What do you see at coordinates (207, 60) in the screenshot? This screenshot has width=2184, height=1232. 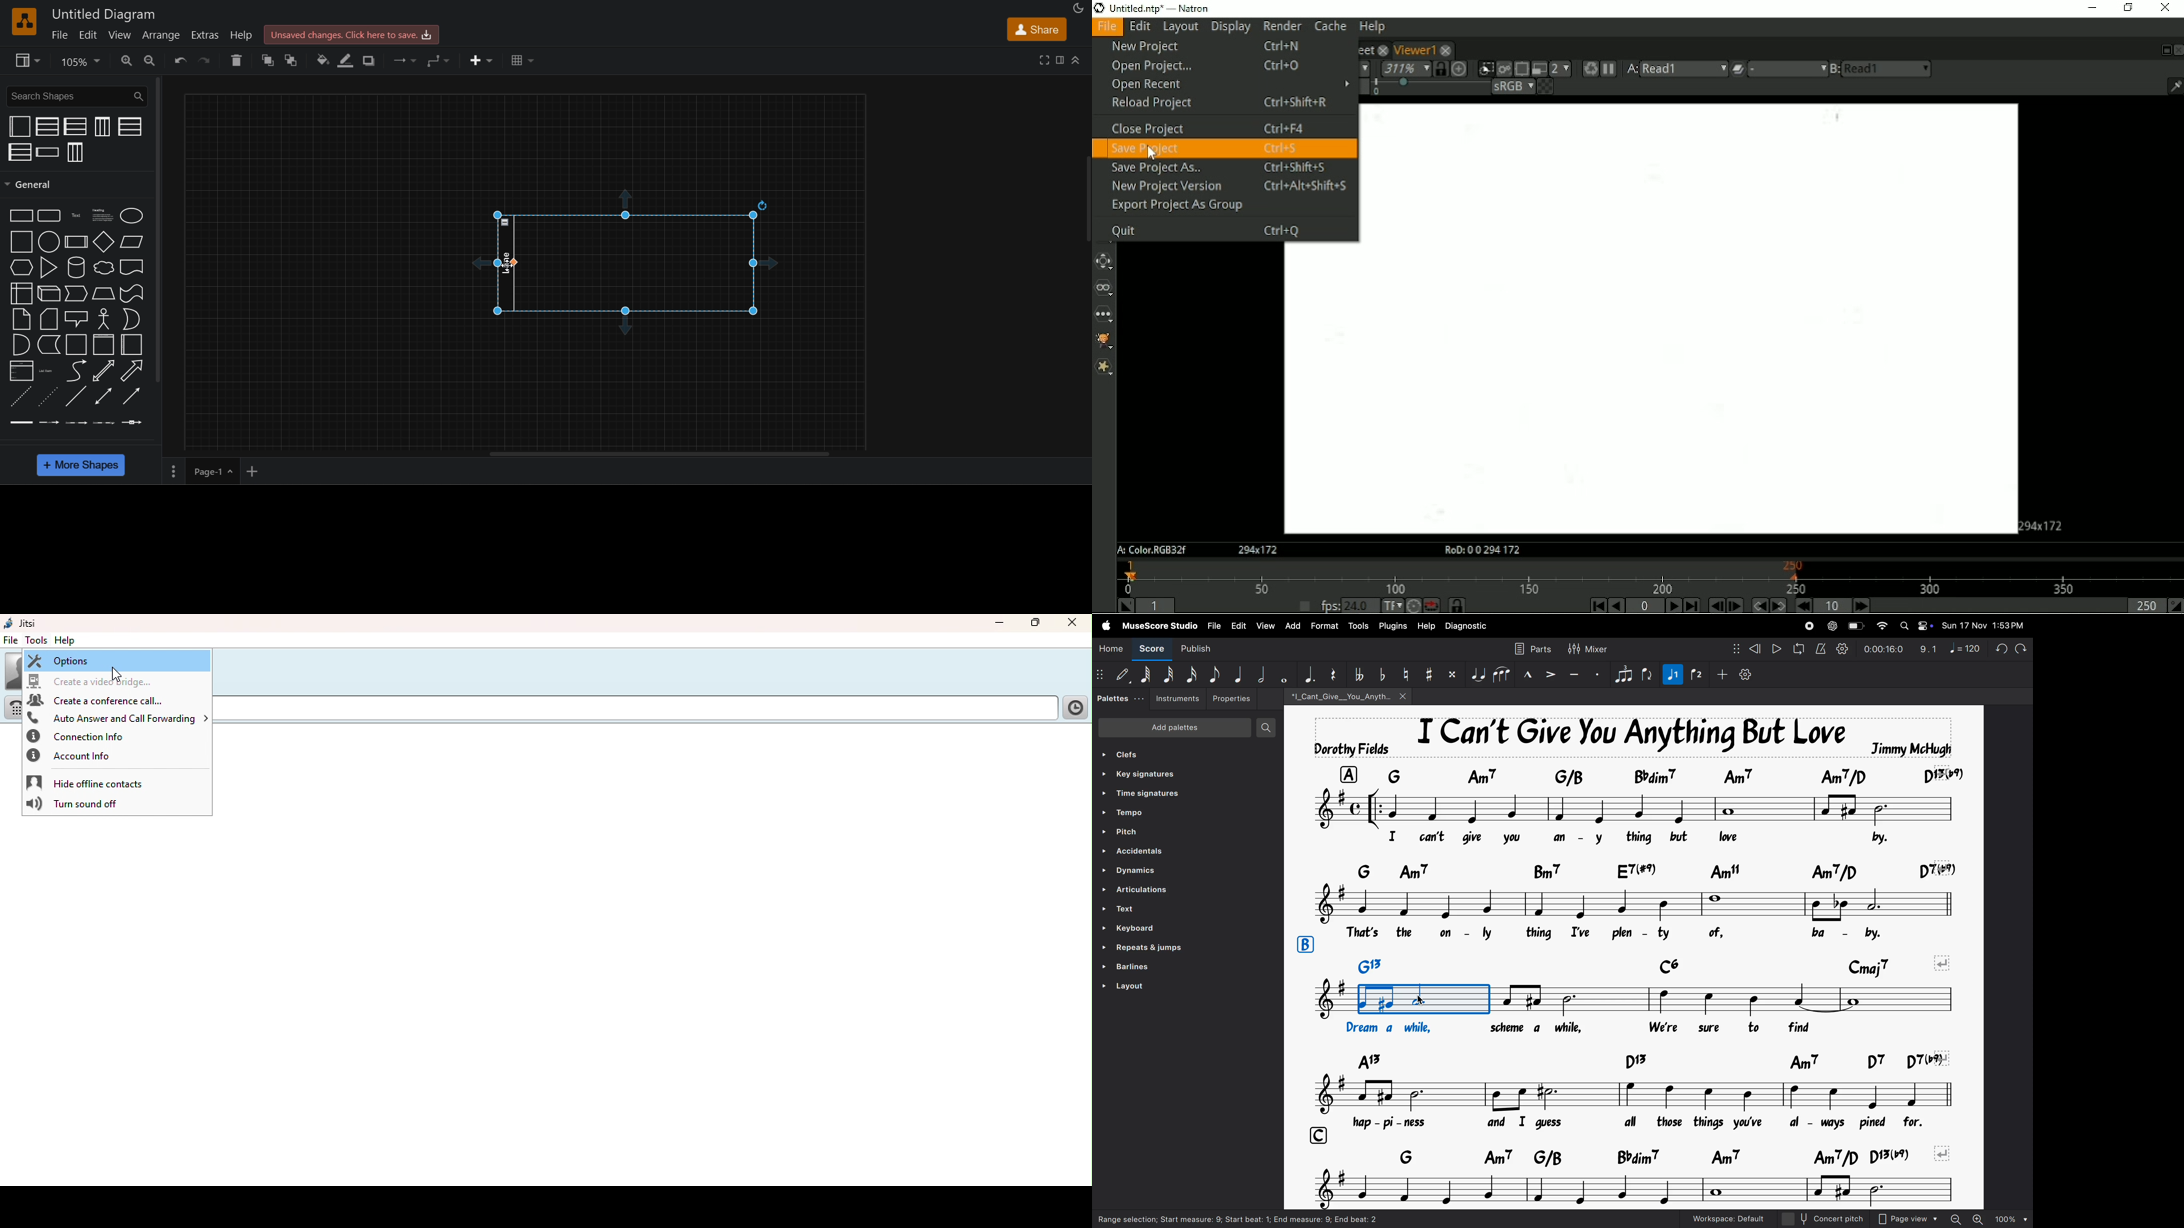 I see `redo` at bounding box center [207, 60].